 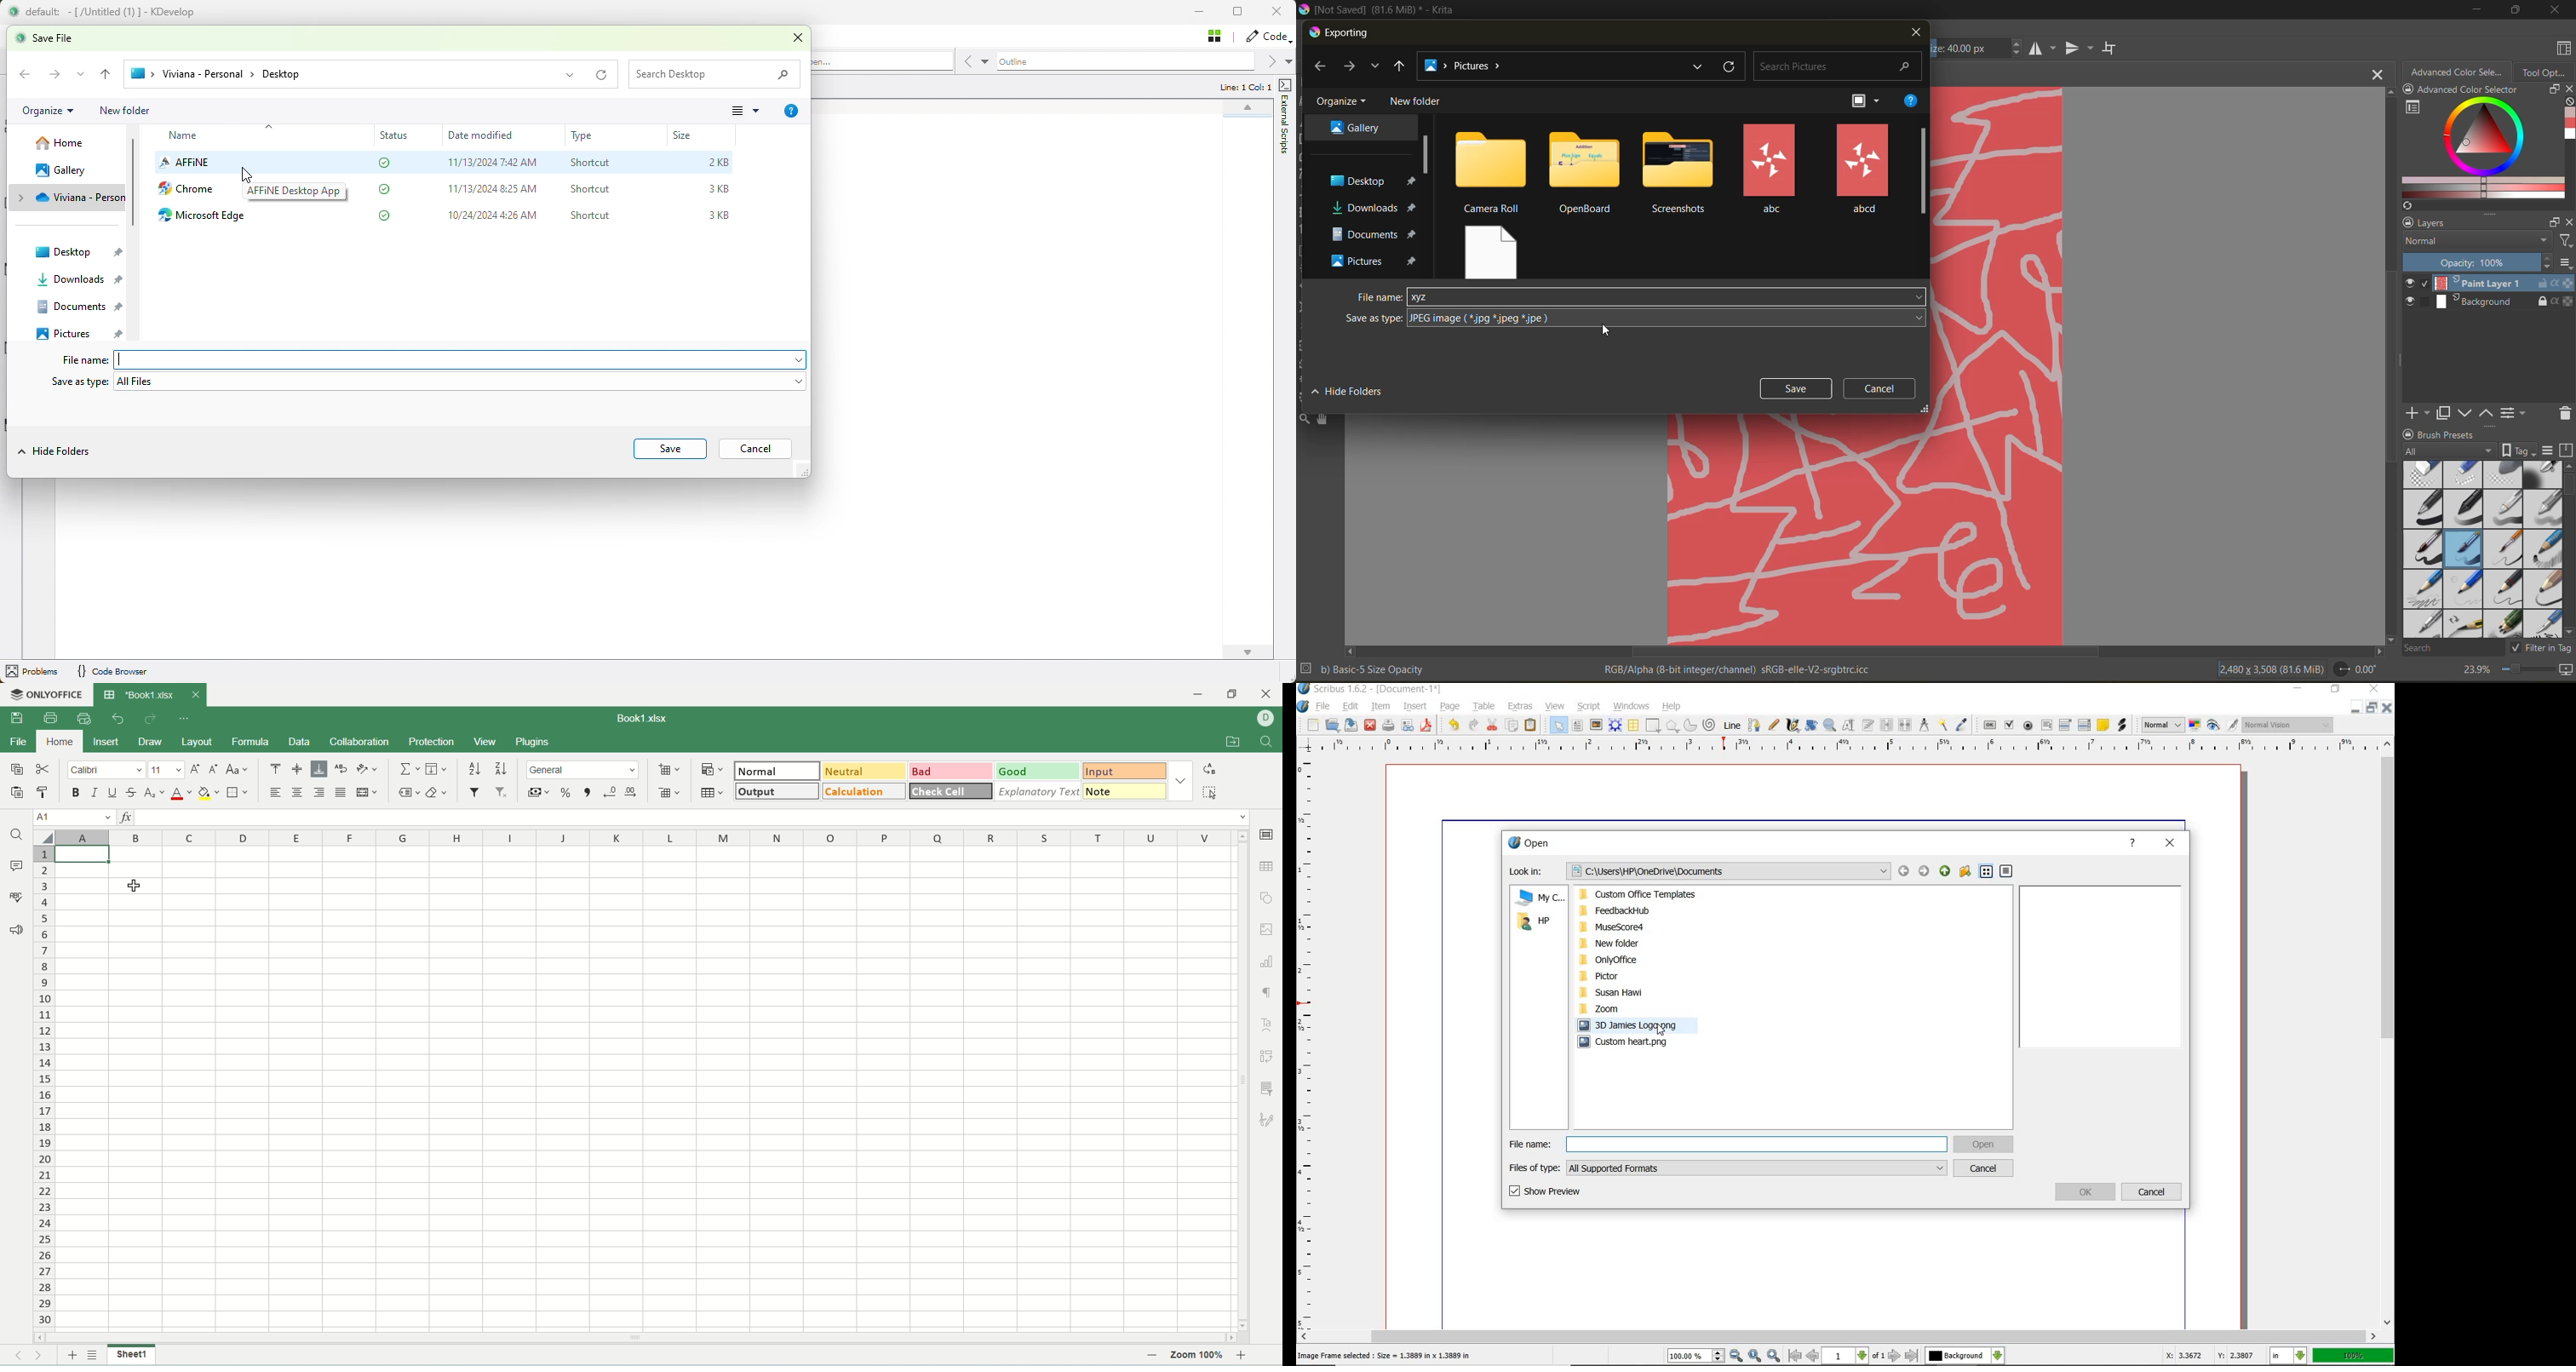 I want to click on image frame, so click(x=1596, y=726).